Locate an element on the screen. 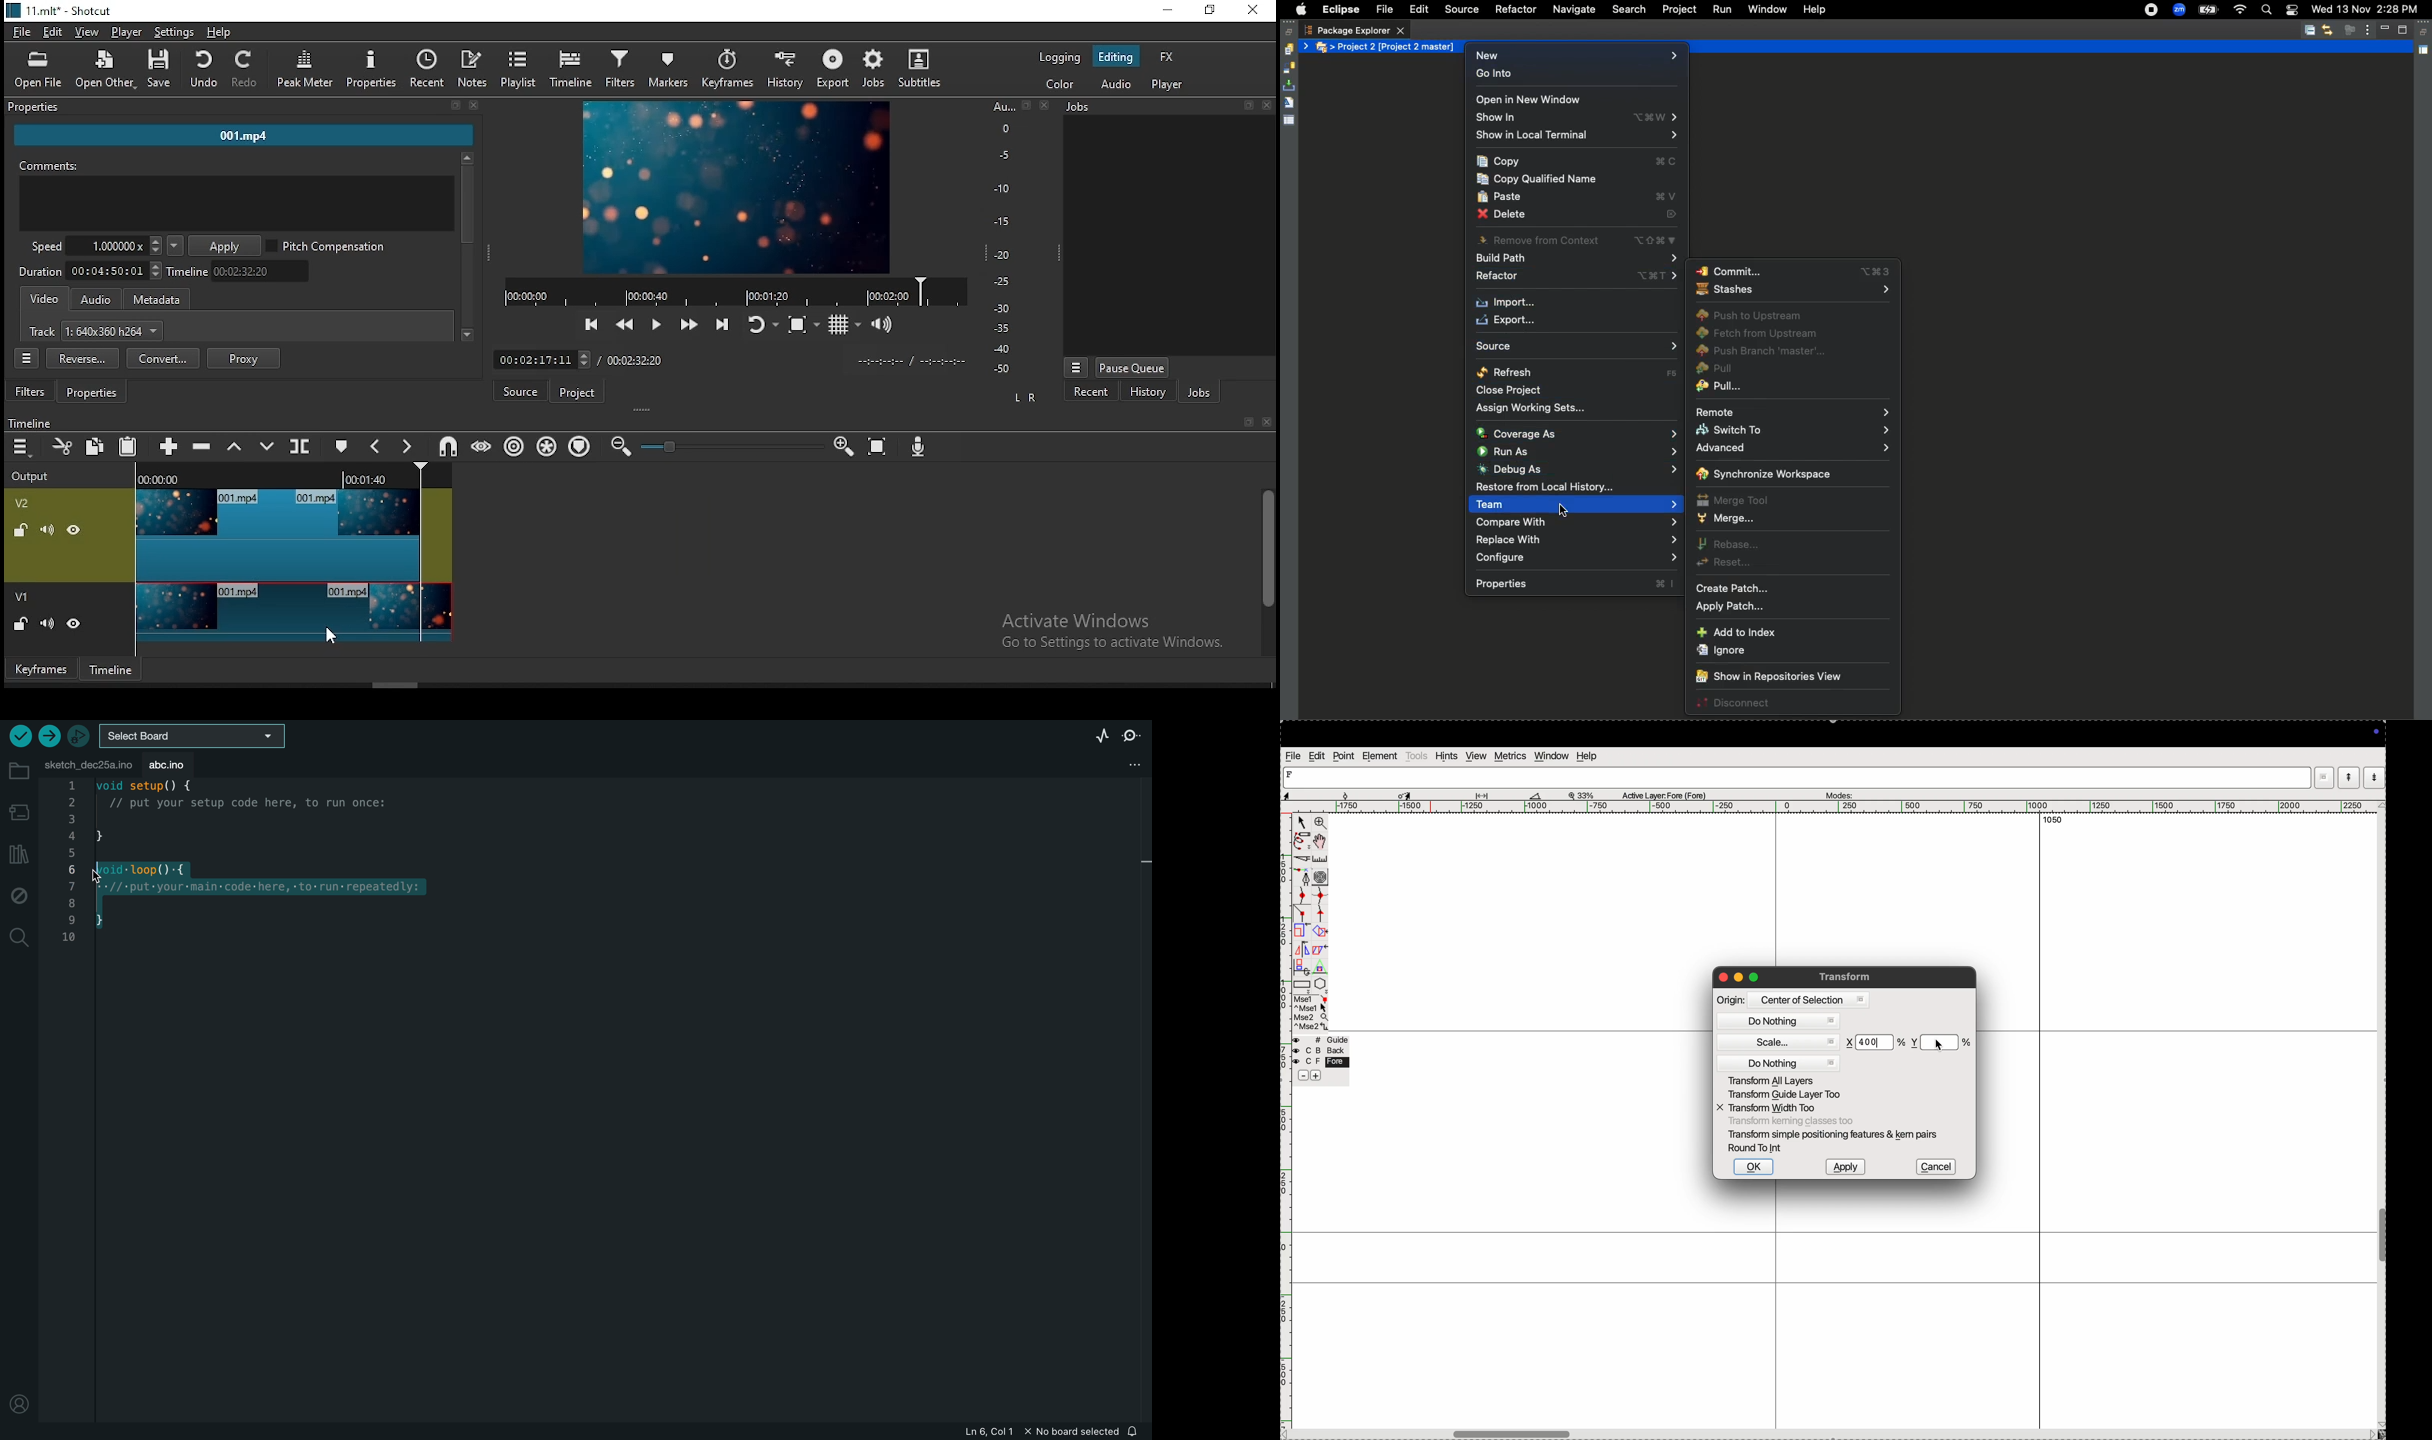 The image size is (2436, 1456). editing is located at coordinates (1115, 57).